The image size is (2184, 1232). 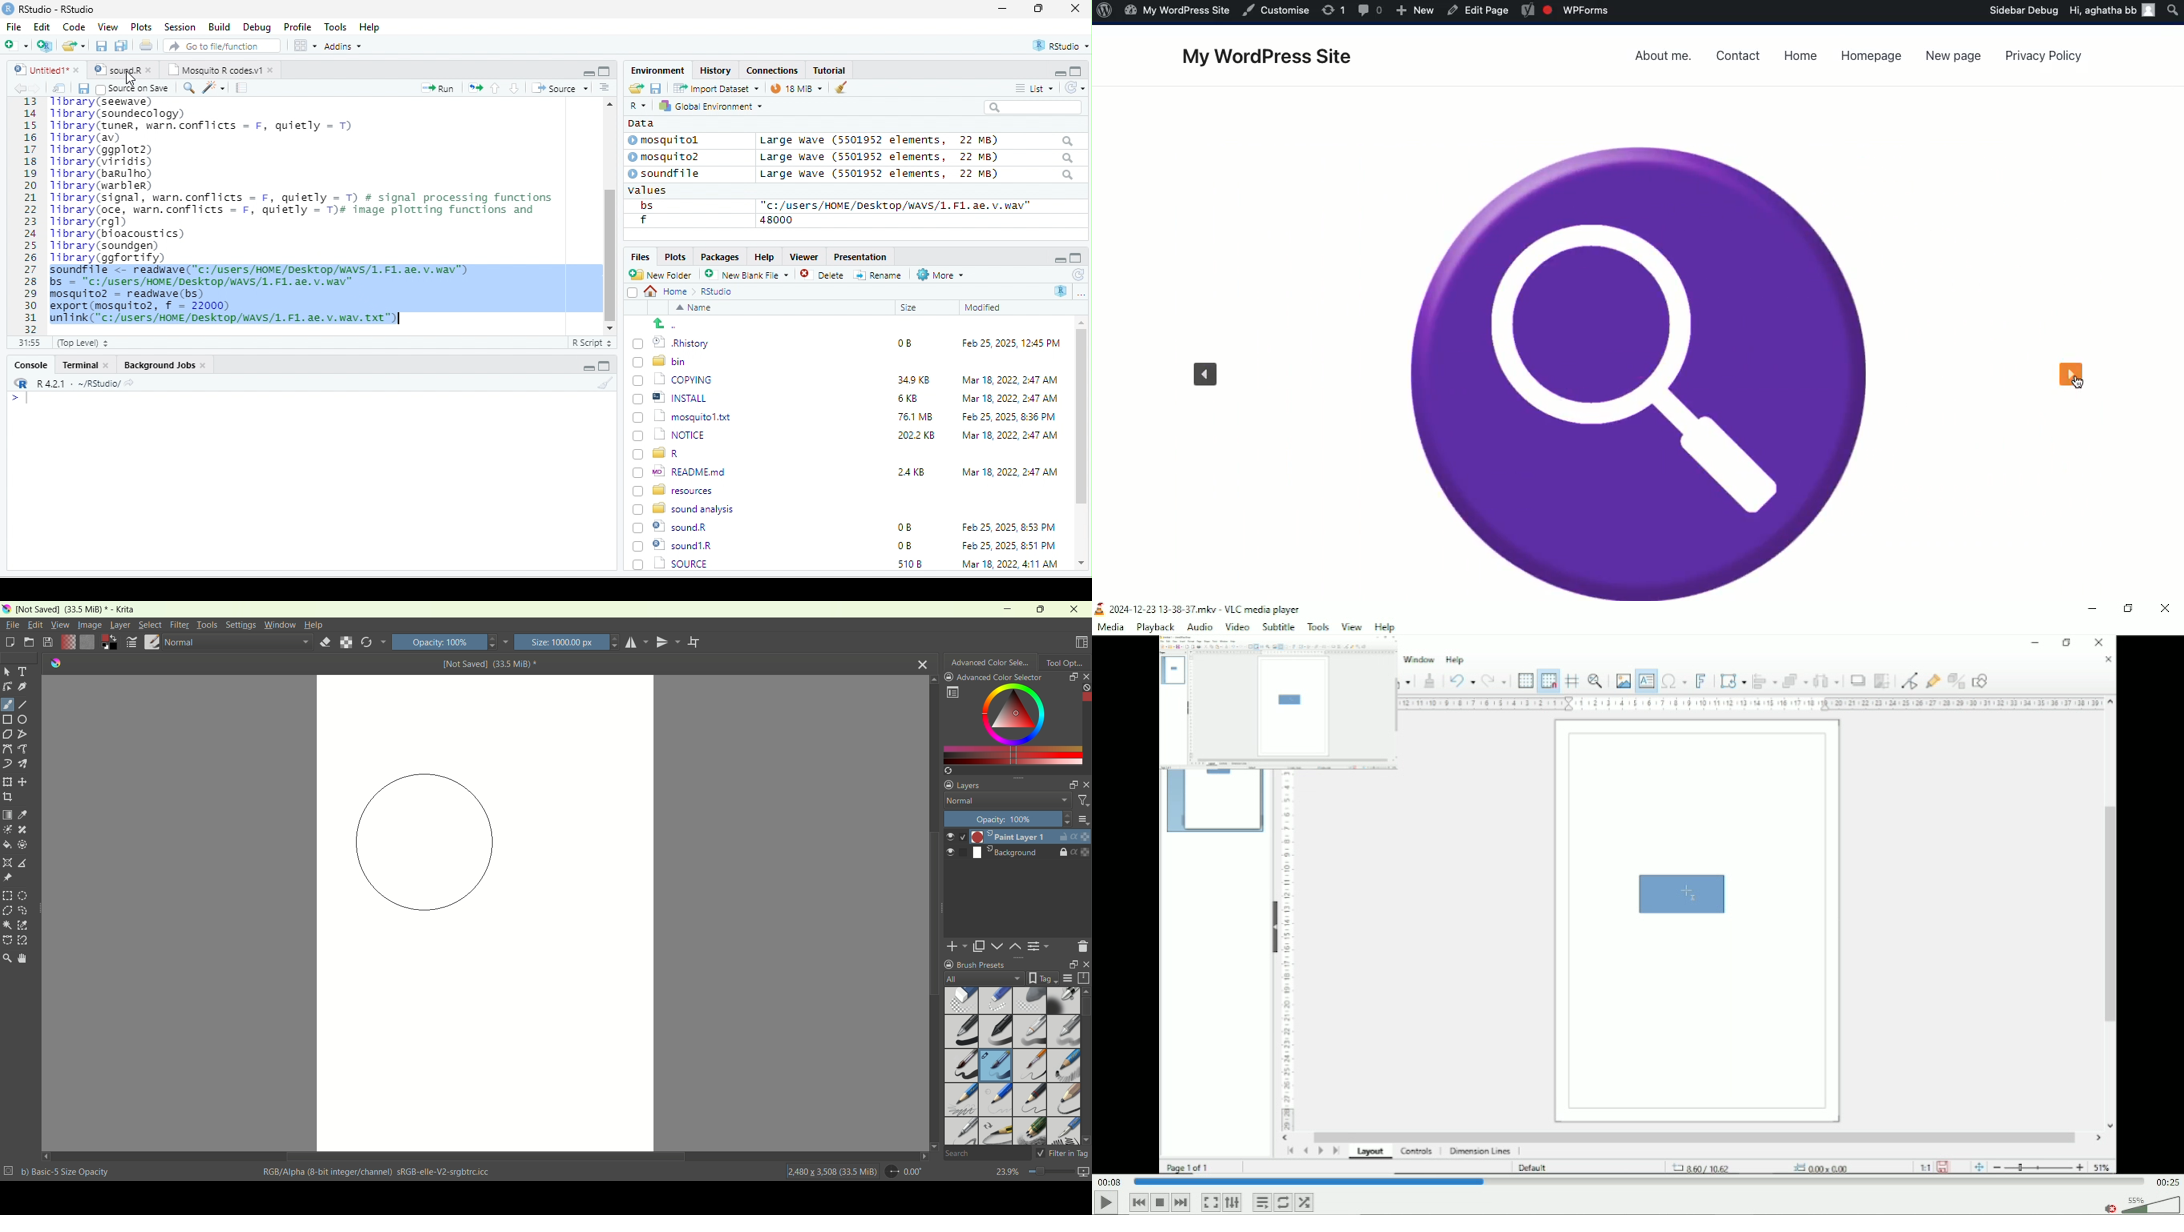 I want to click on fipt 2 (0) ©] Rhistory 0B Feb 25, 2025, 12:45 PM
oO bin
0) 1) copying 349K8 Mar 18,2022, 247 AM
(J ®] INSTALL 6KB Mar 18, 2022, 247 AM
(0 1) mosauitoxt T6IMB Feb 25,2025 8:36 PM
0 [3 norce 2002K8 Mar 18, 2022, 247 AM
0 @r
(7) %) READMEmd 248 Mar 18, 2022, 247 AM
(0) resources
[5 sound analysis
(0) ©) soundiR LO Feb 25, 2025, 851 PM
0 1 source s108 Mar 18, 2022, 41 AM
(71 Uninstallexe 1302KB  Apr26,2022 1.00PM ¥, so click(x=316, y=210).